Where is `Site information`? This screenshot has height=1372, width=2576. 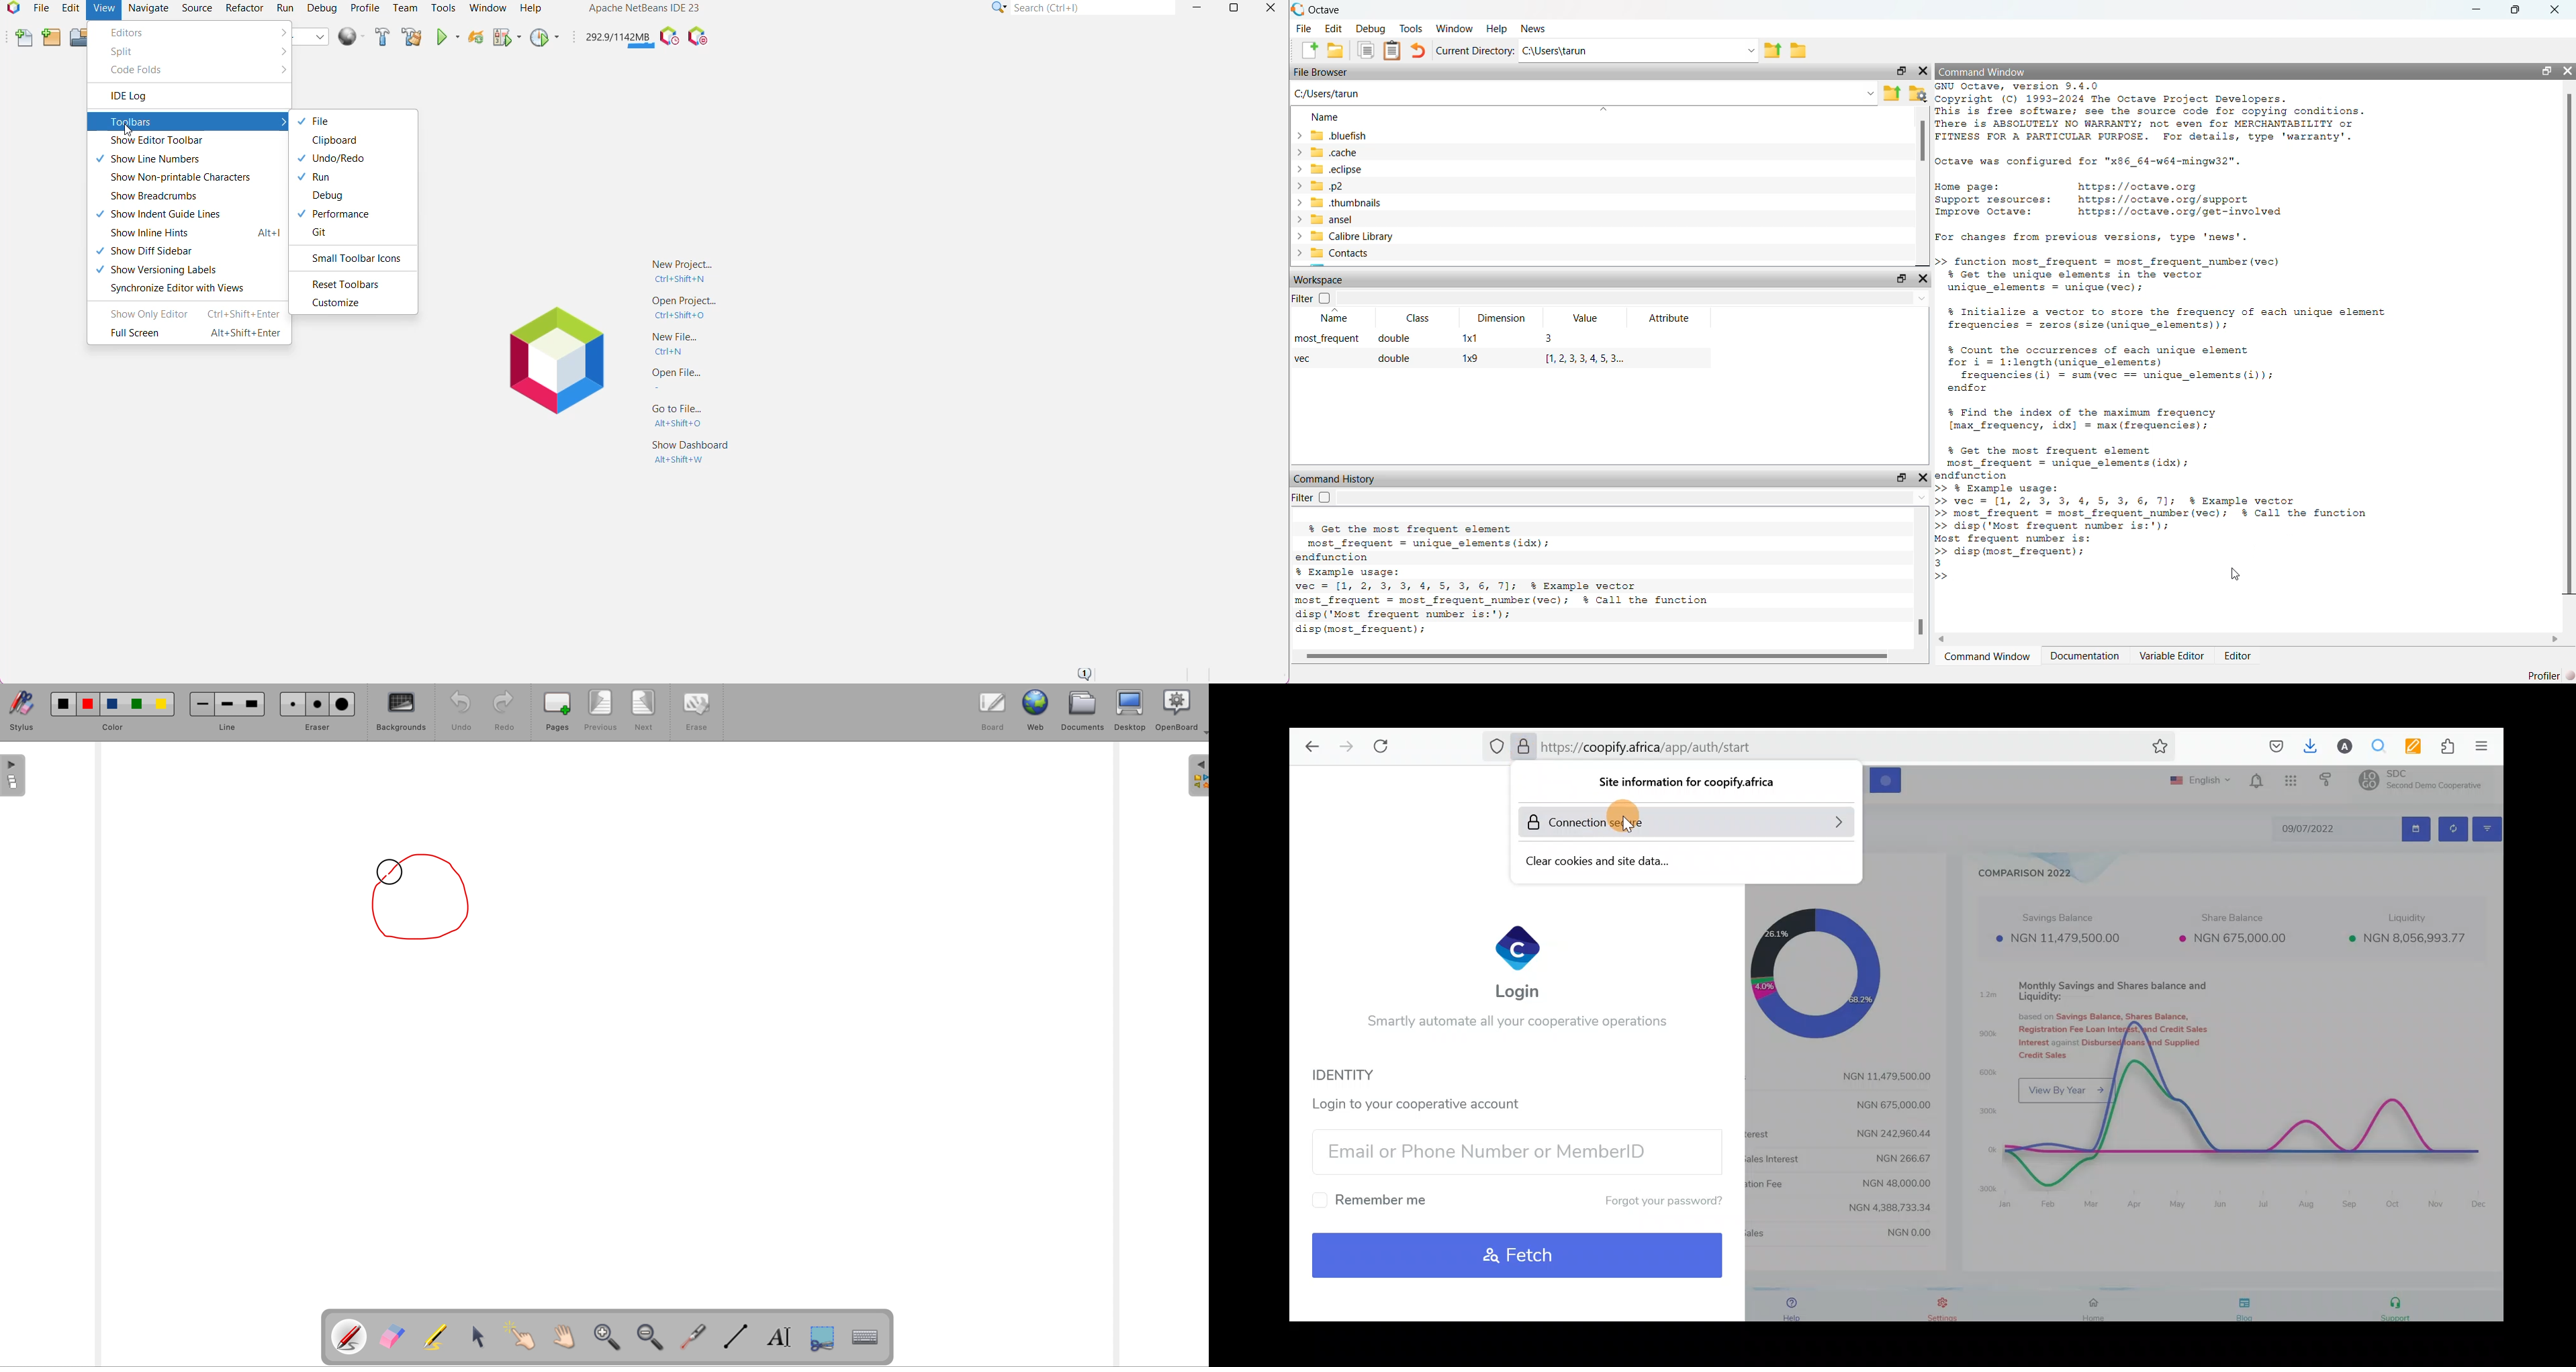
Site information is located at coordinates (1691, 785).